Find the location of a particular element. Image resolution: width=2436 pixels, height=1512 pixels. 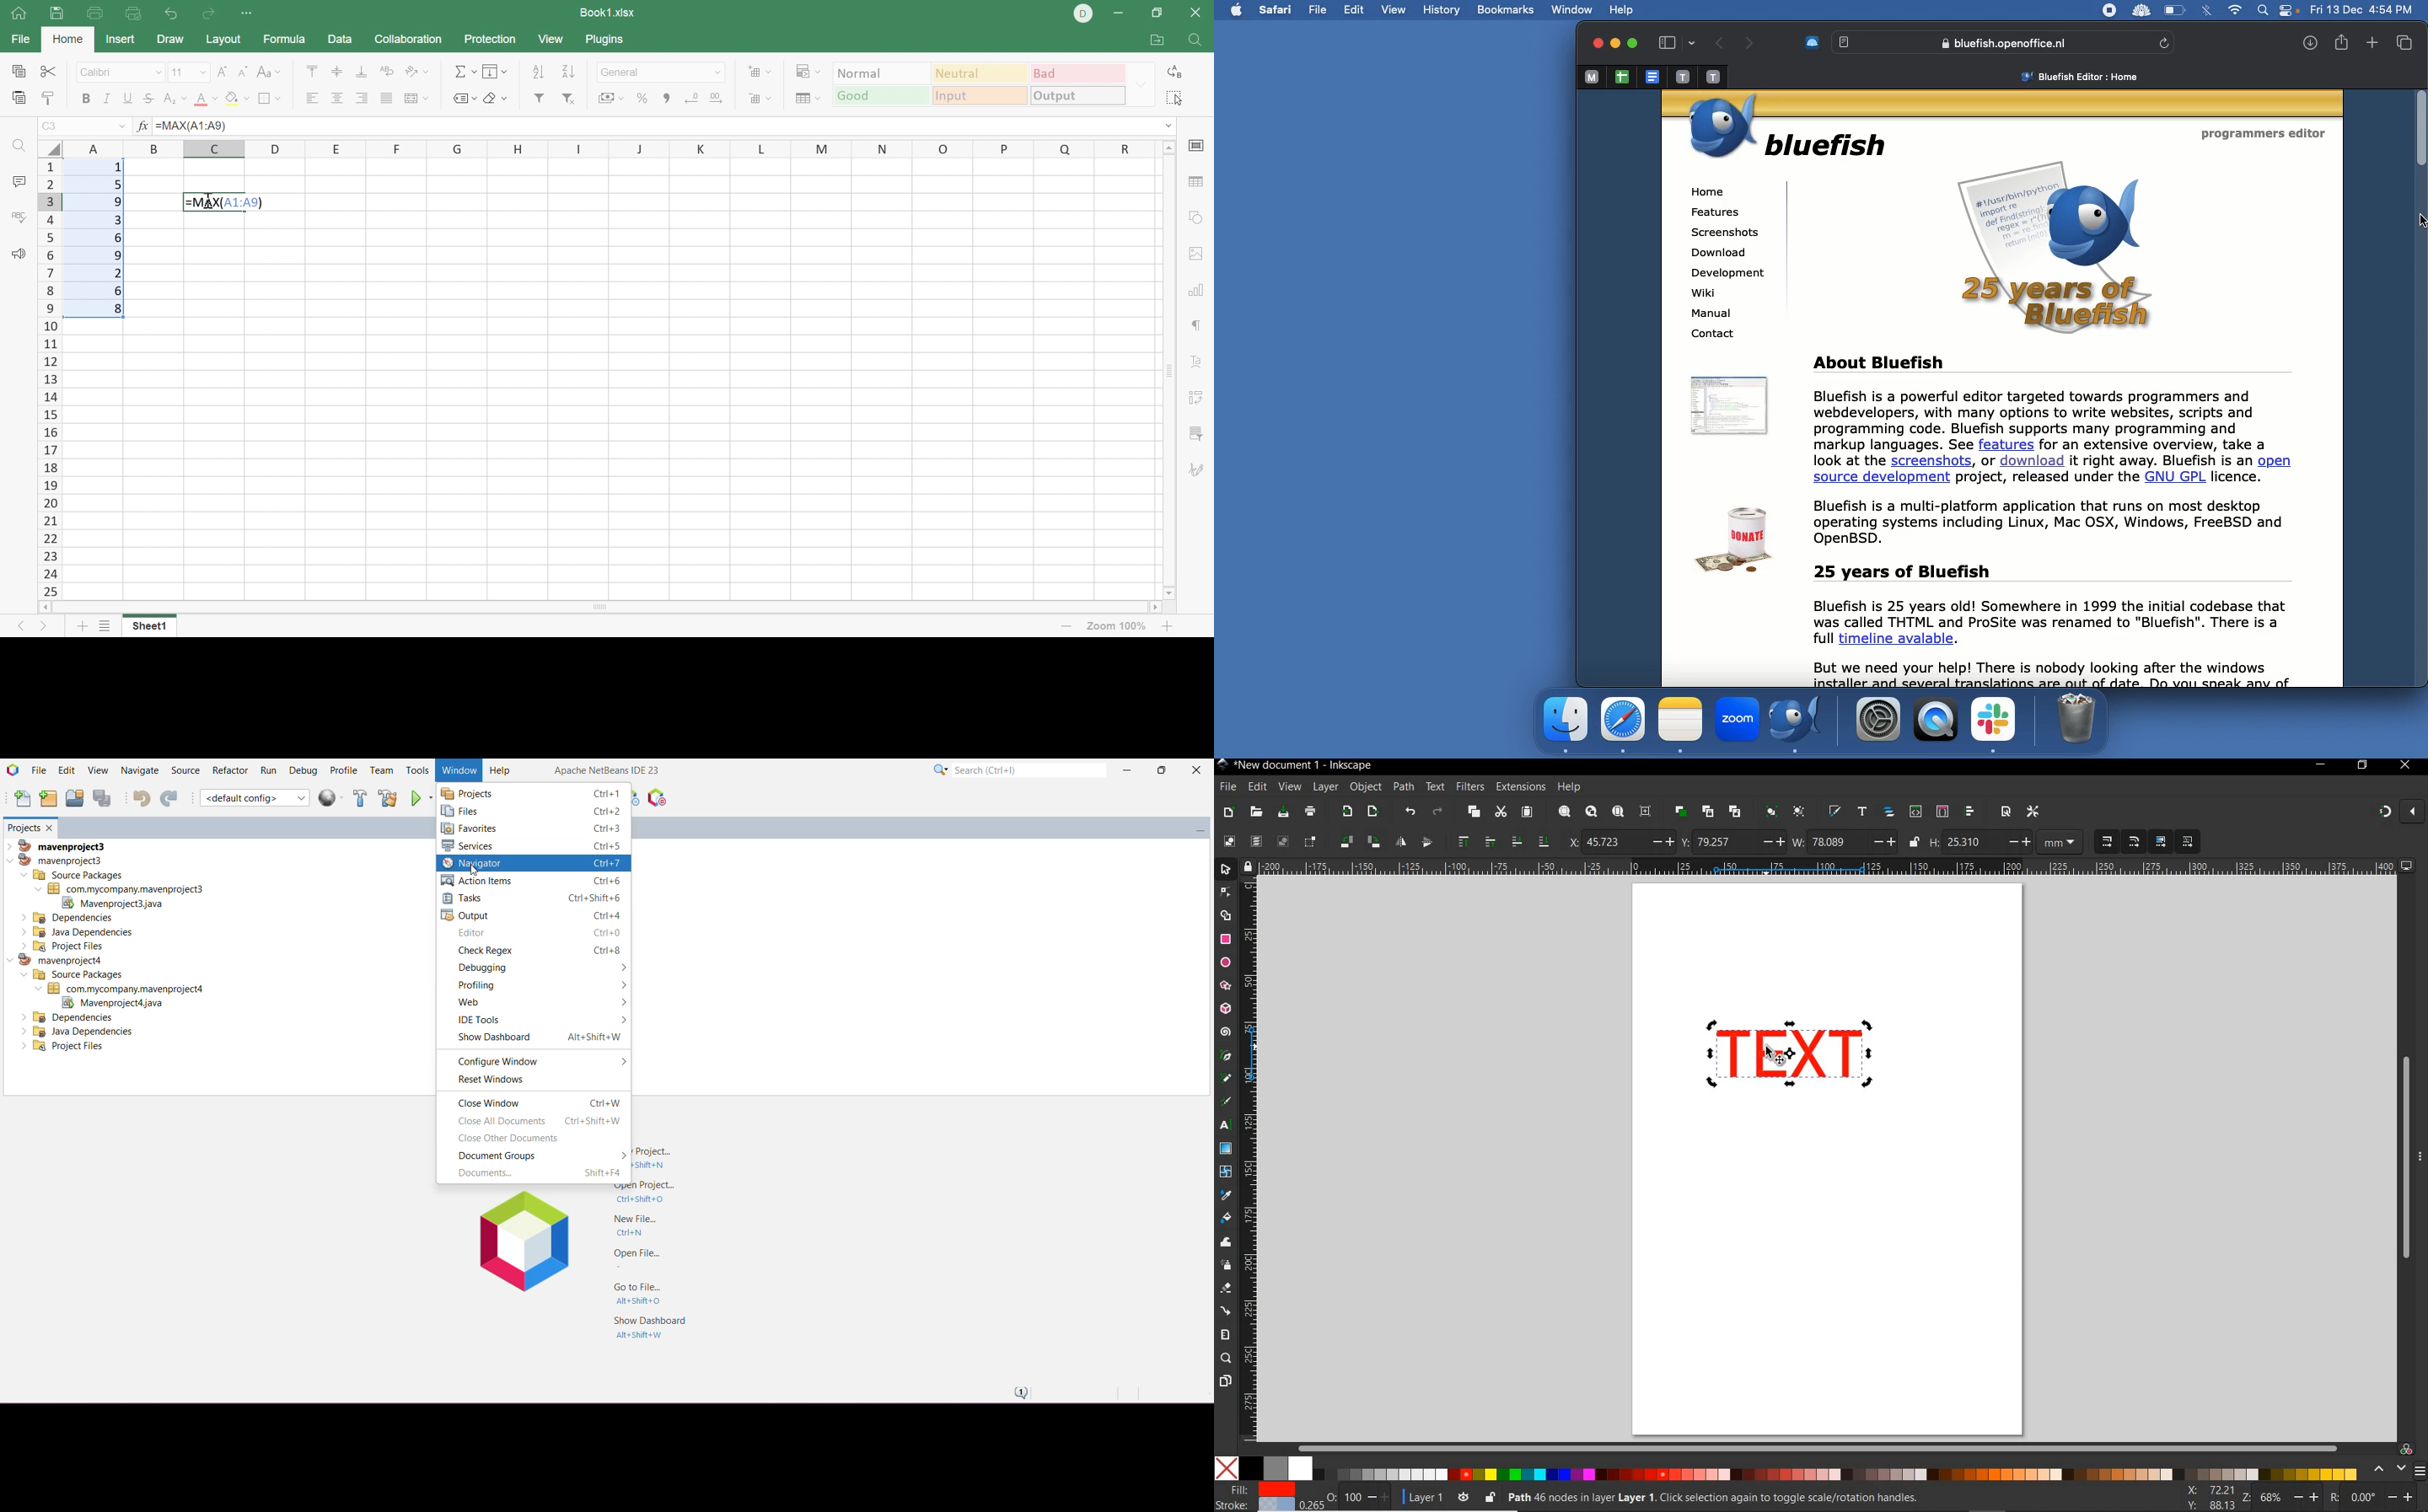

Align Top is located at coordinates (312, 74).